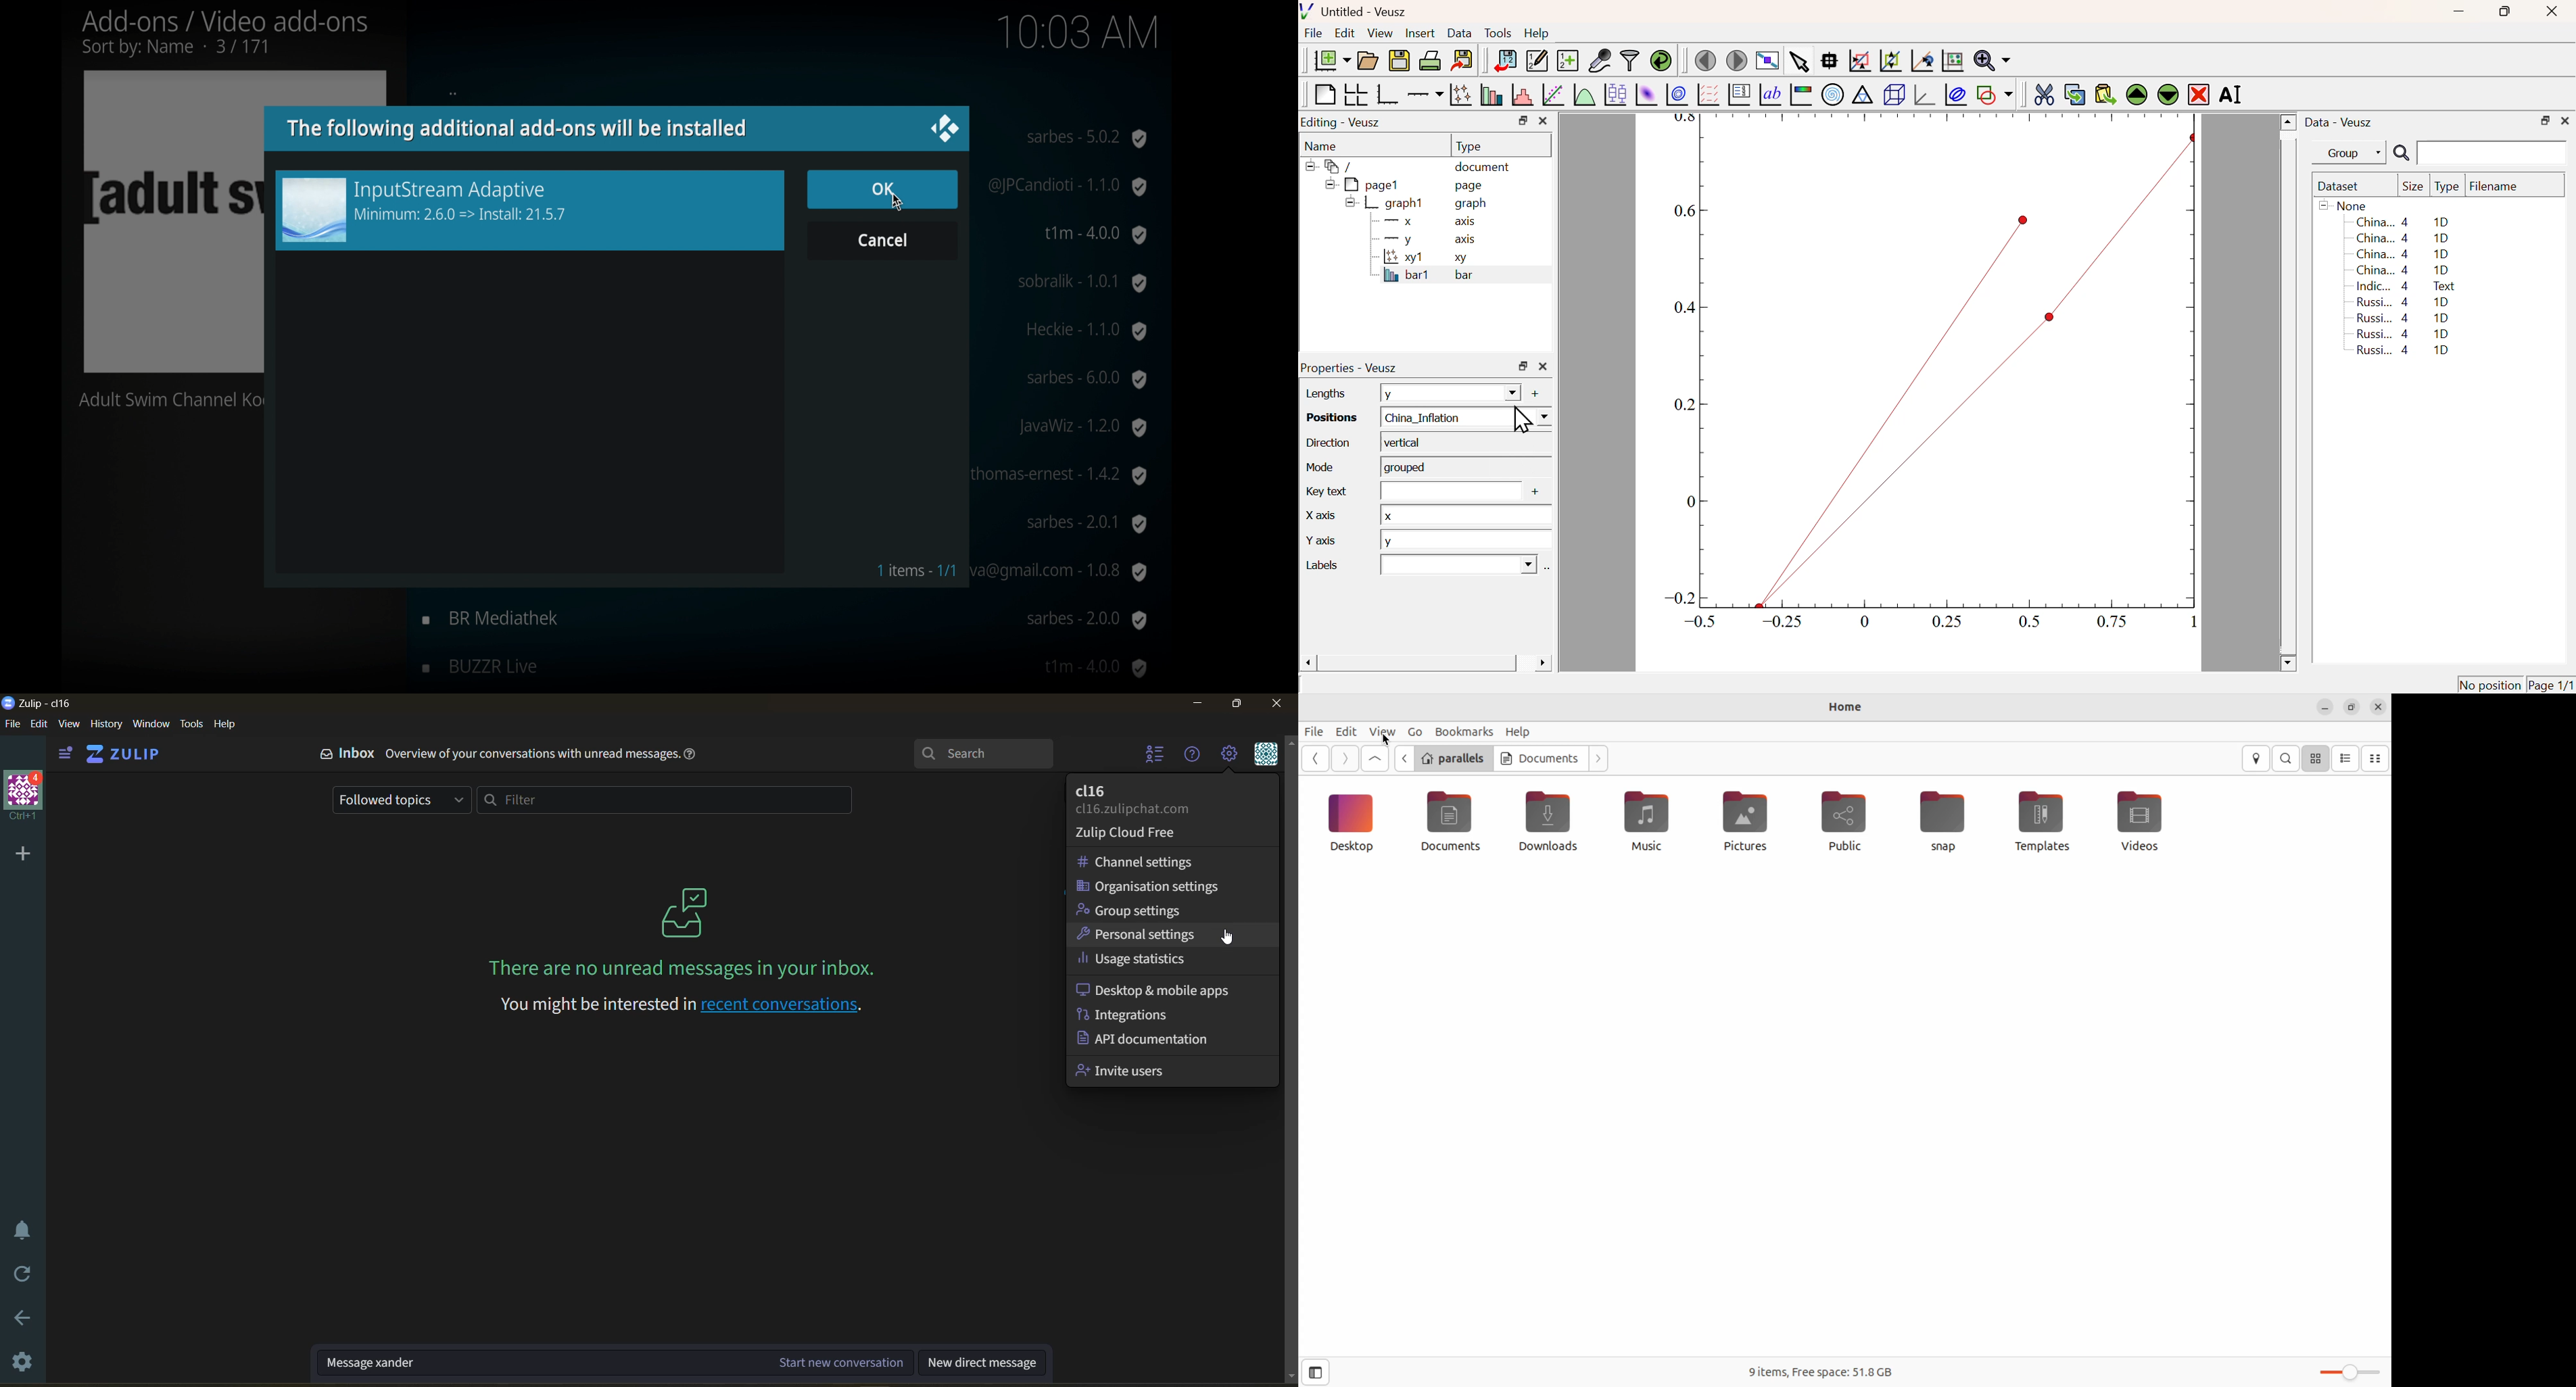 The height and width of the screenshot is (1400, 2576). Describe the element at coordinates (1171, 86) in the screenshot. I see `scroll box` at that location.